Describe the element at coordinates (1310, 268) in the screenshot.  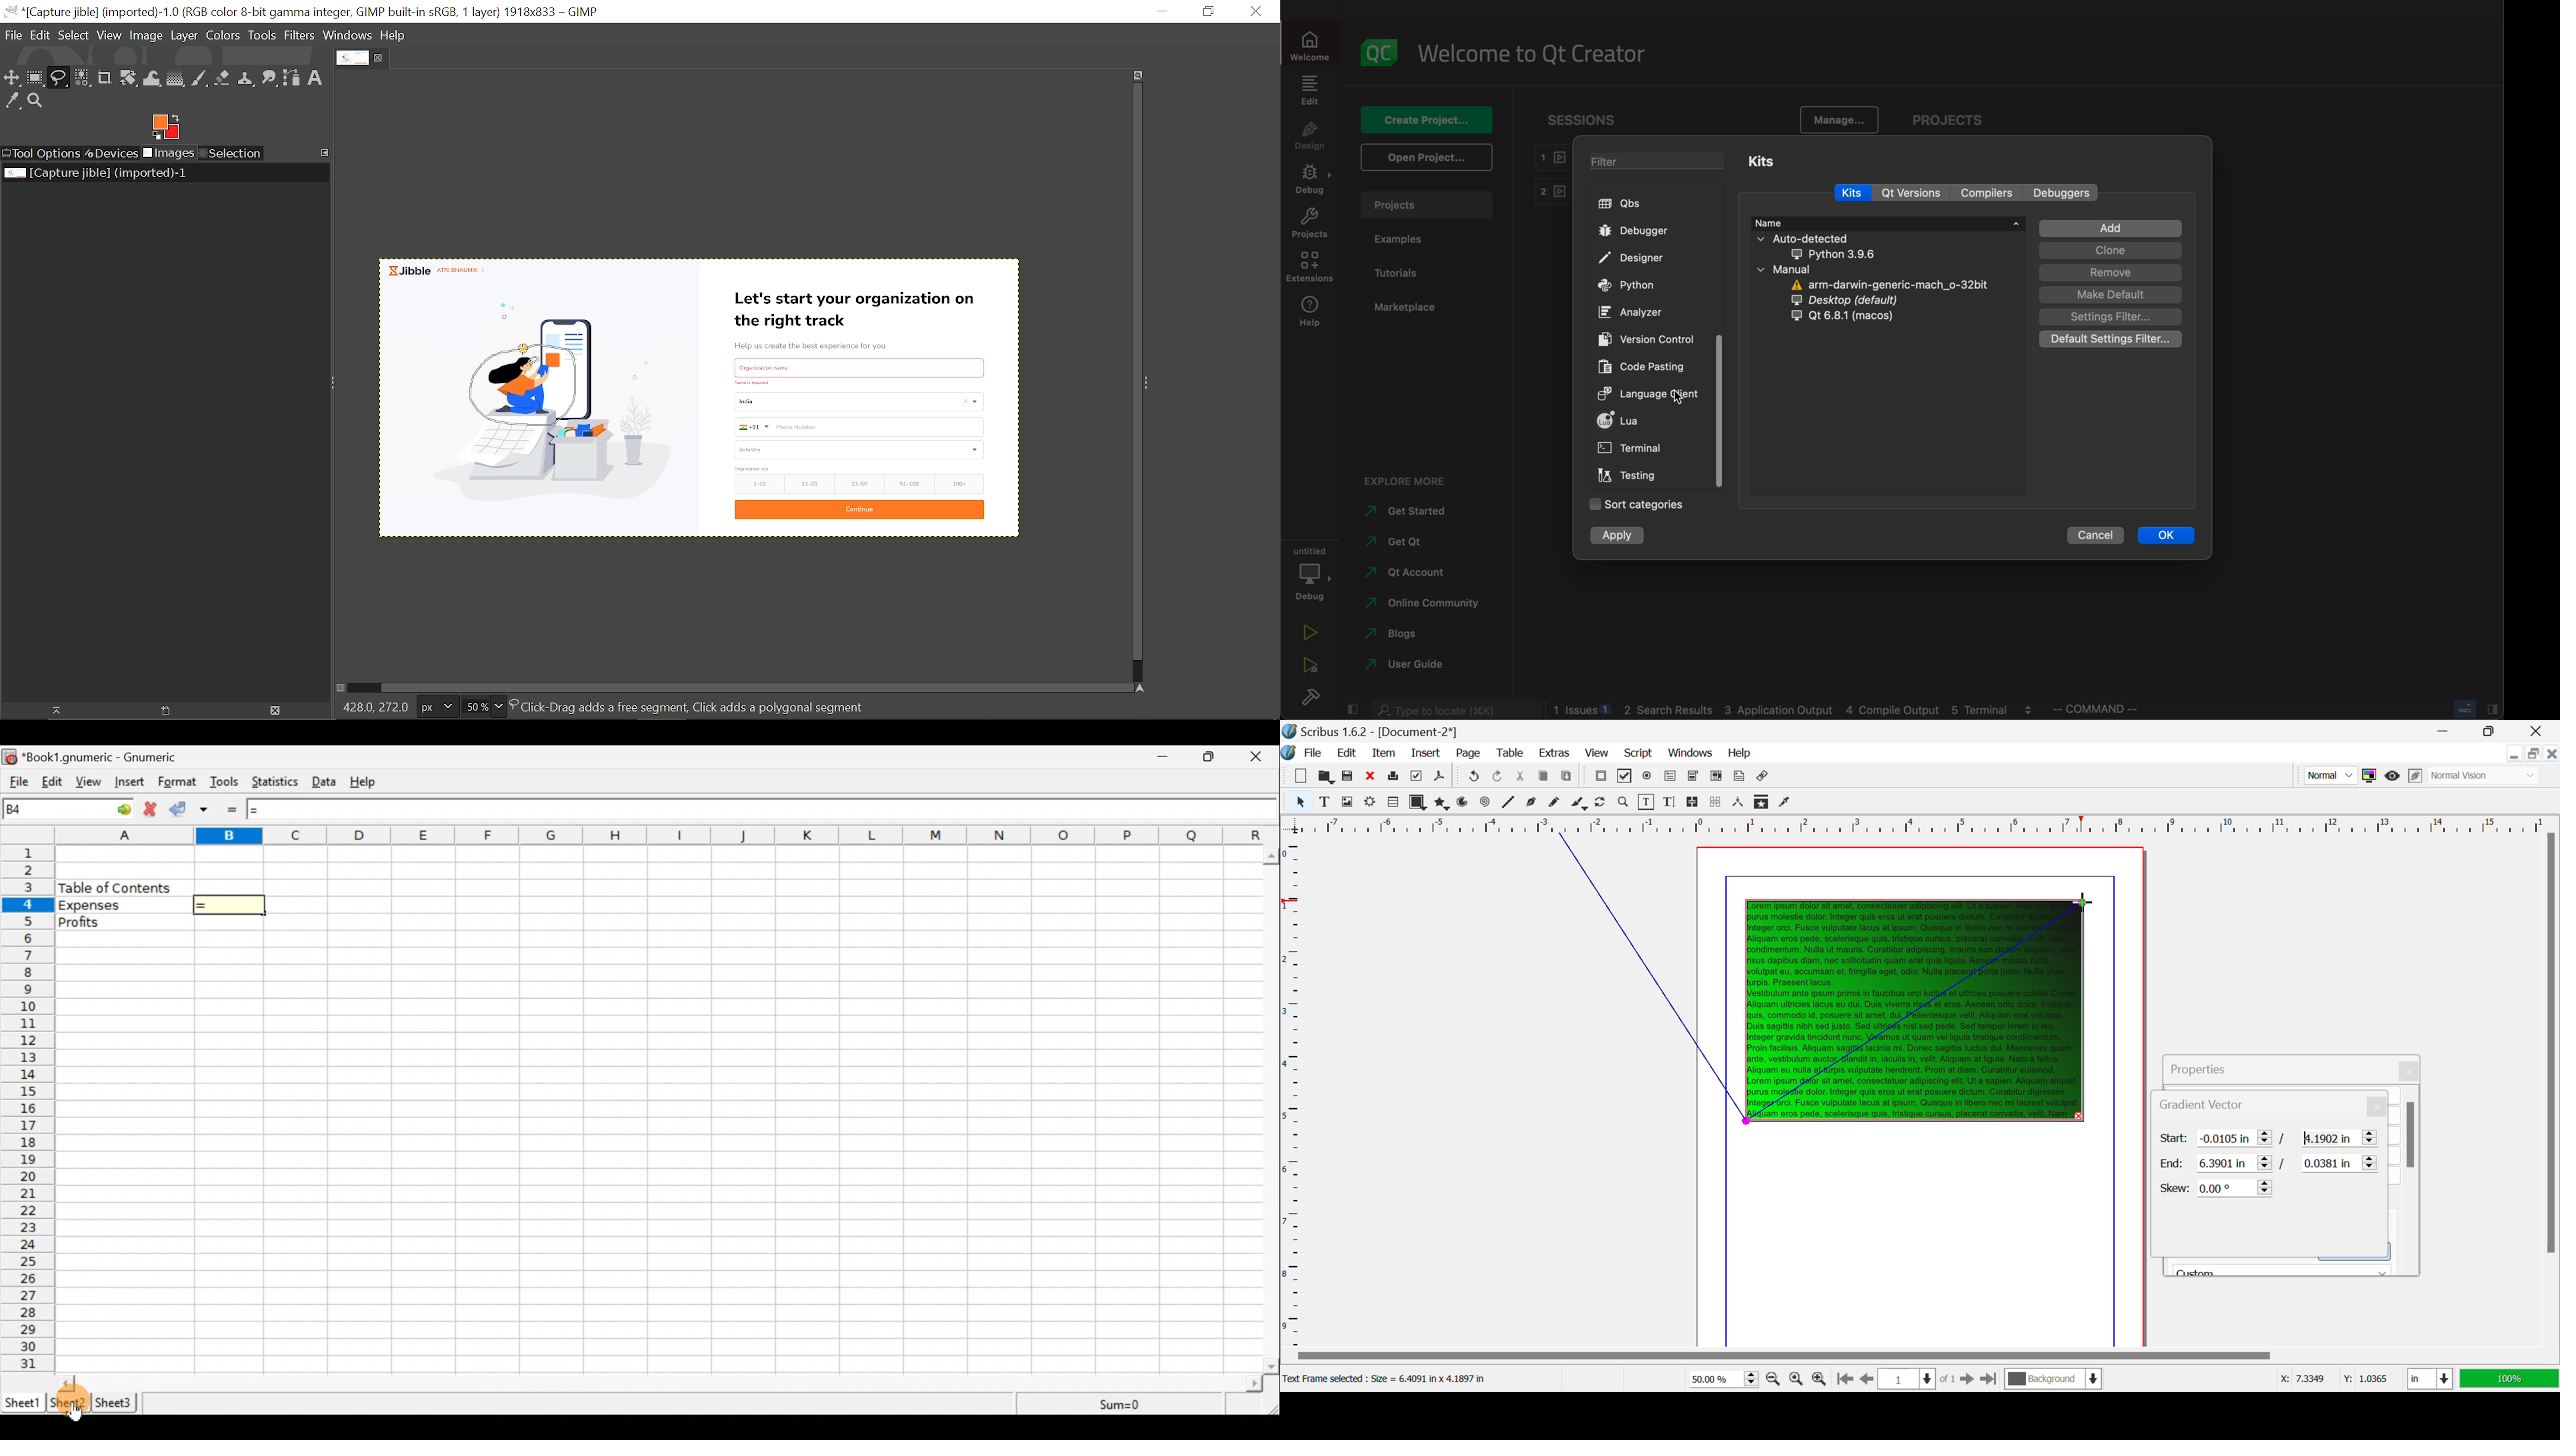
I see `extensions` at that location.